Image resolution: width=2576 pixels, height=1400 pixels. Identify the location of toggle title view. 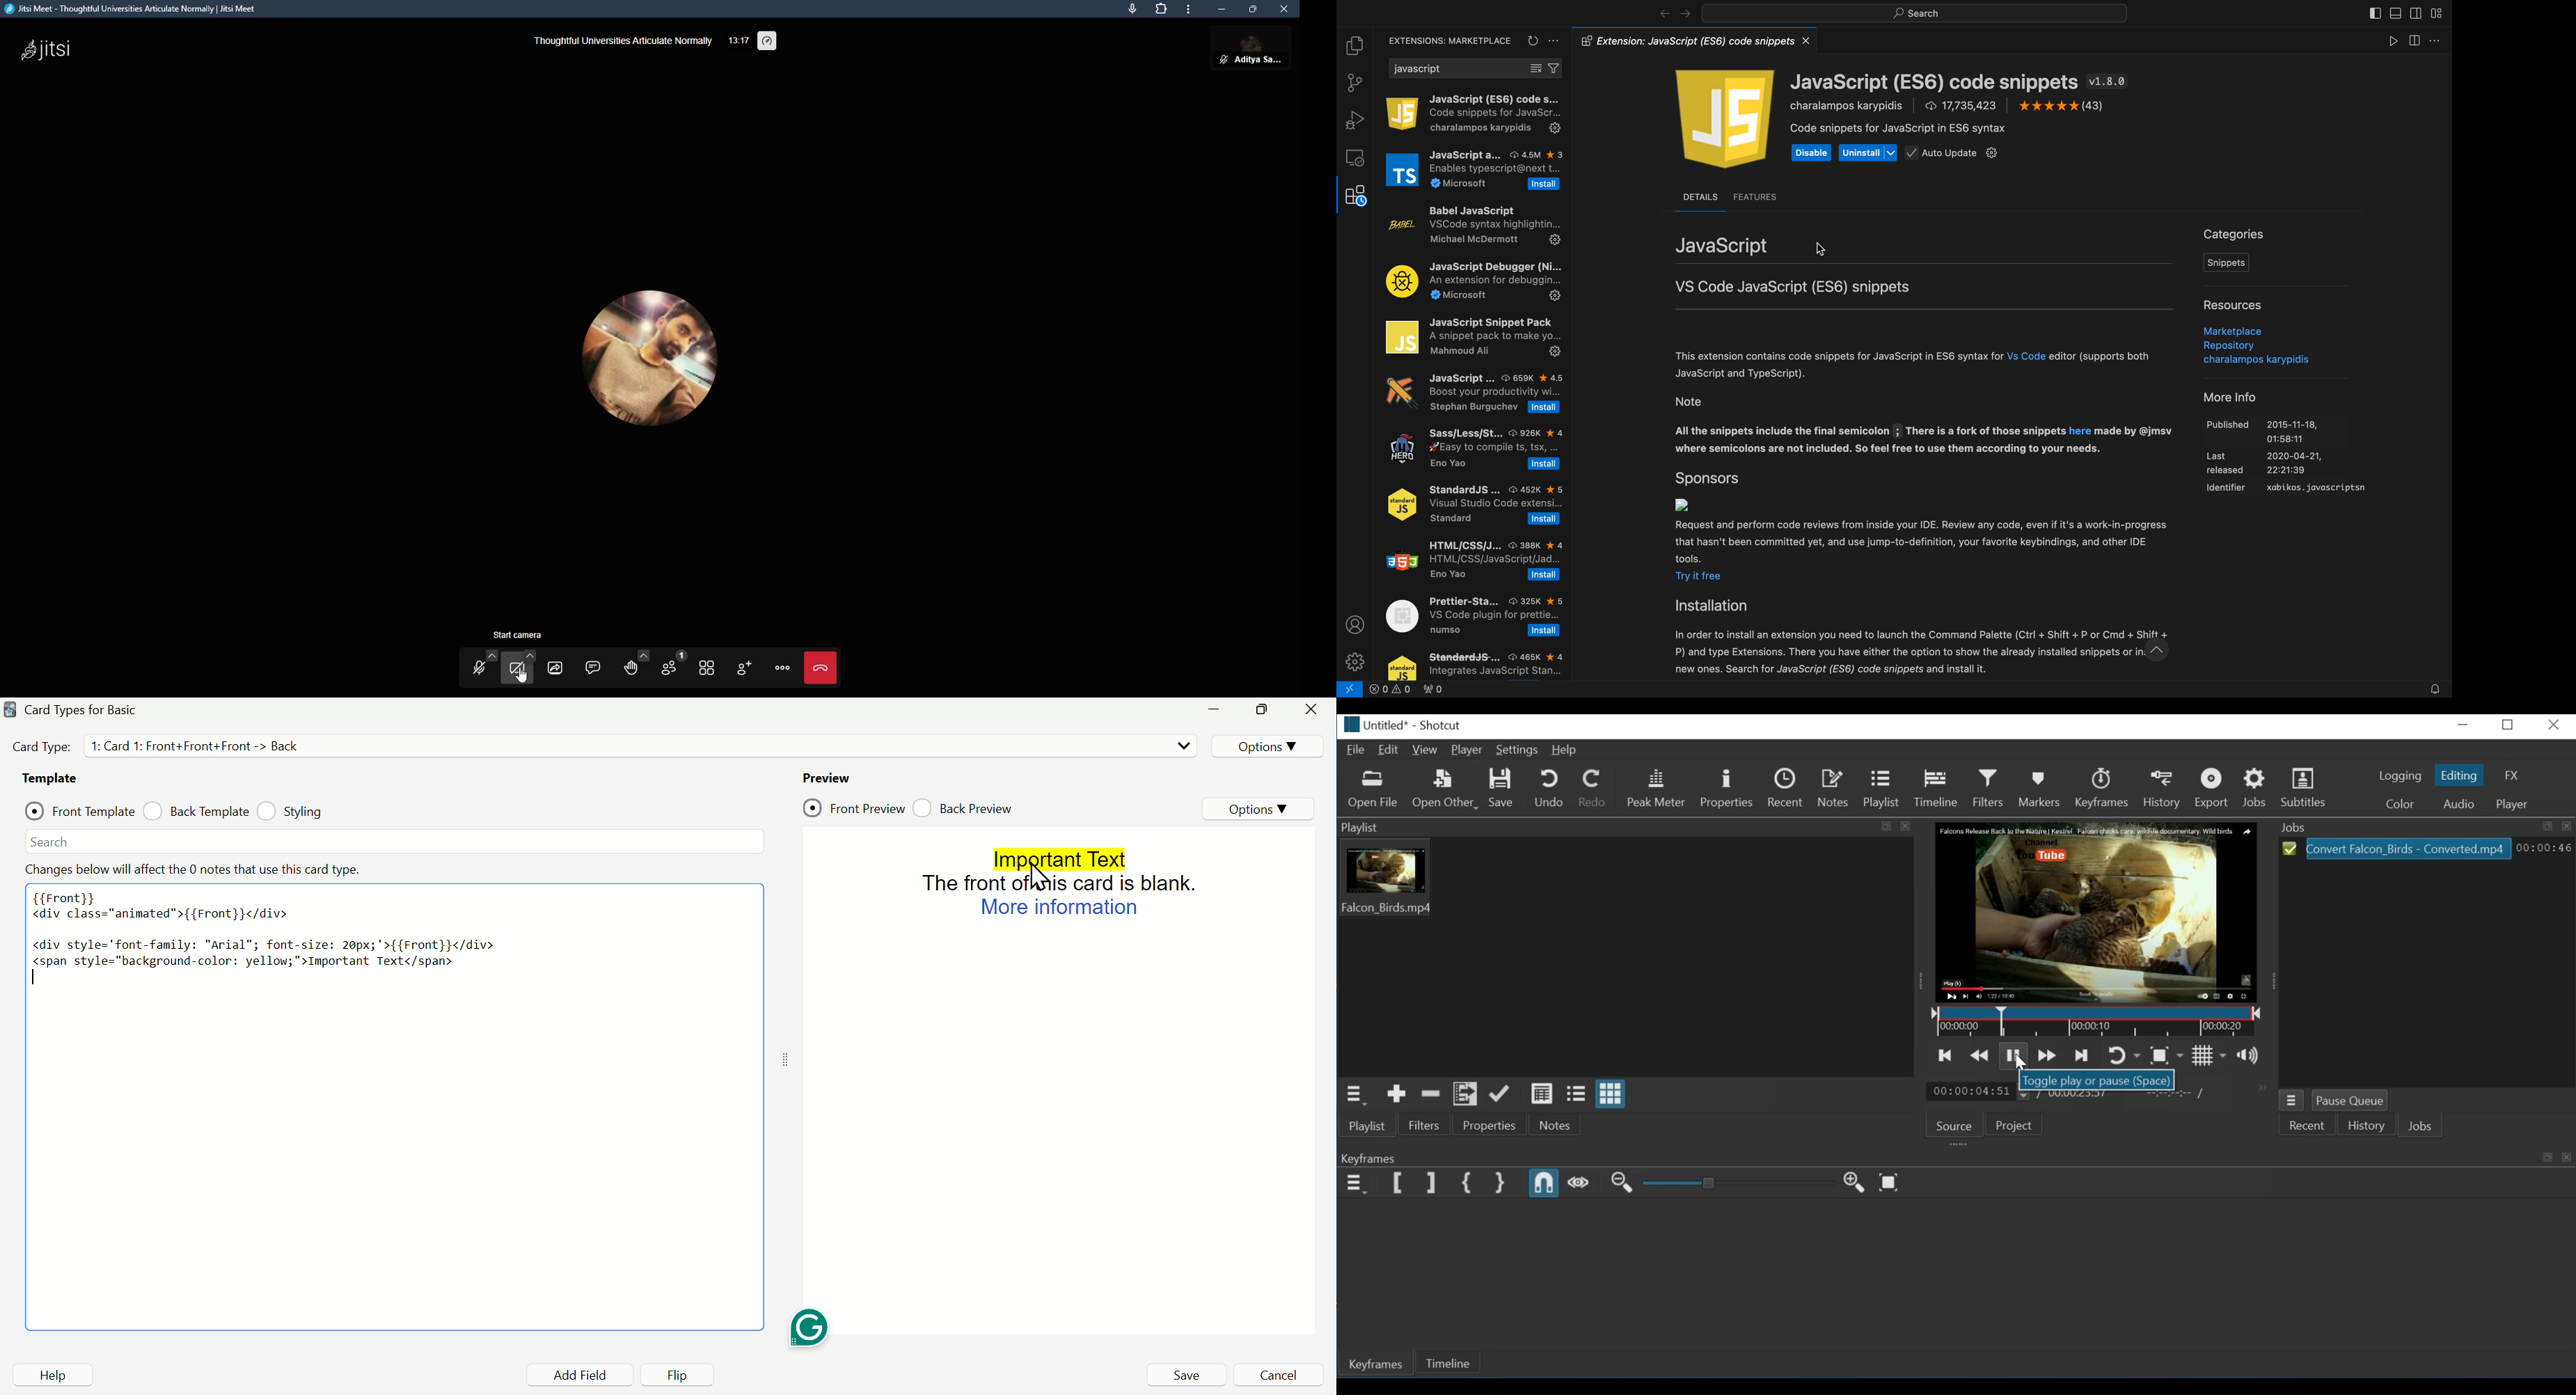
(707, 668).